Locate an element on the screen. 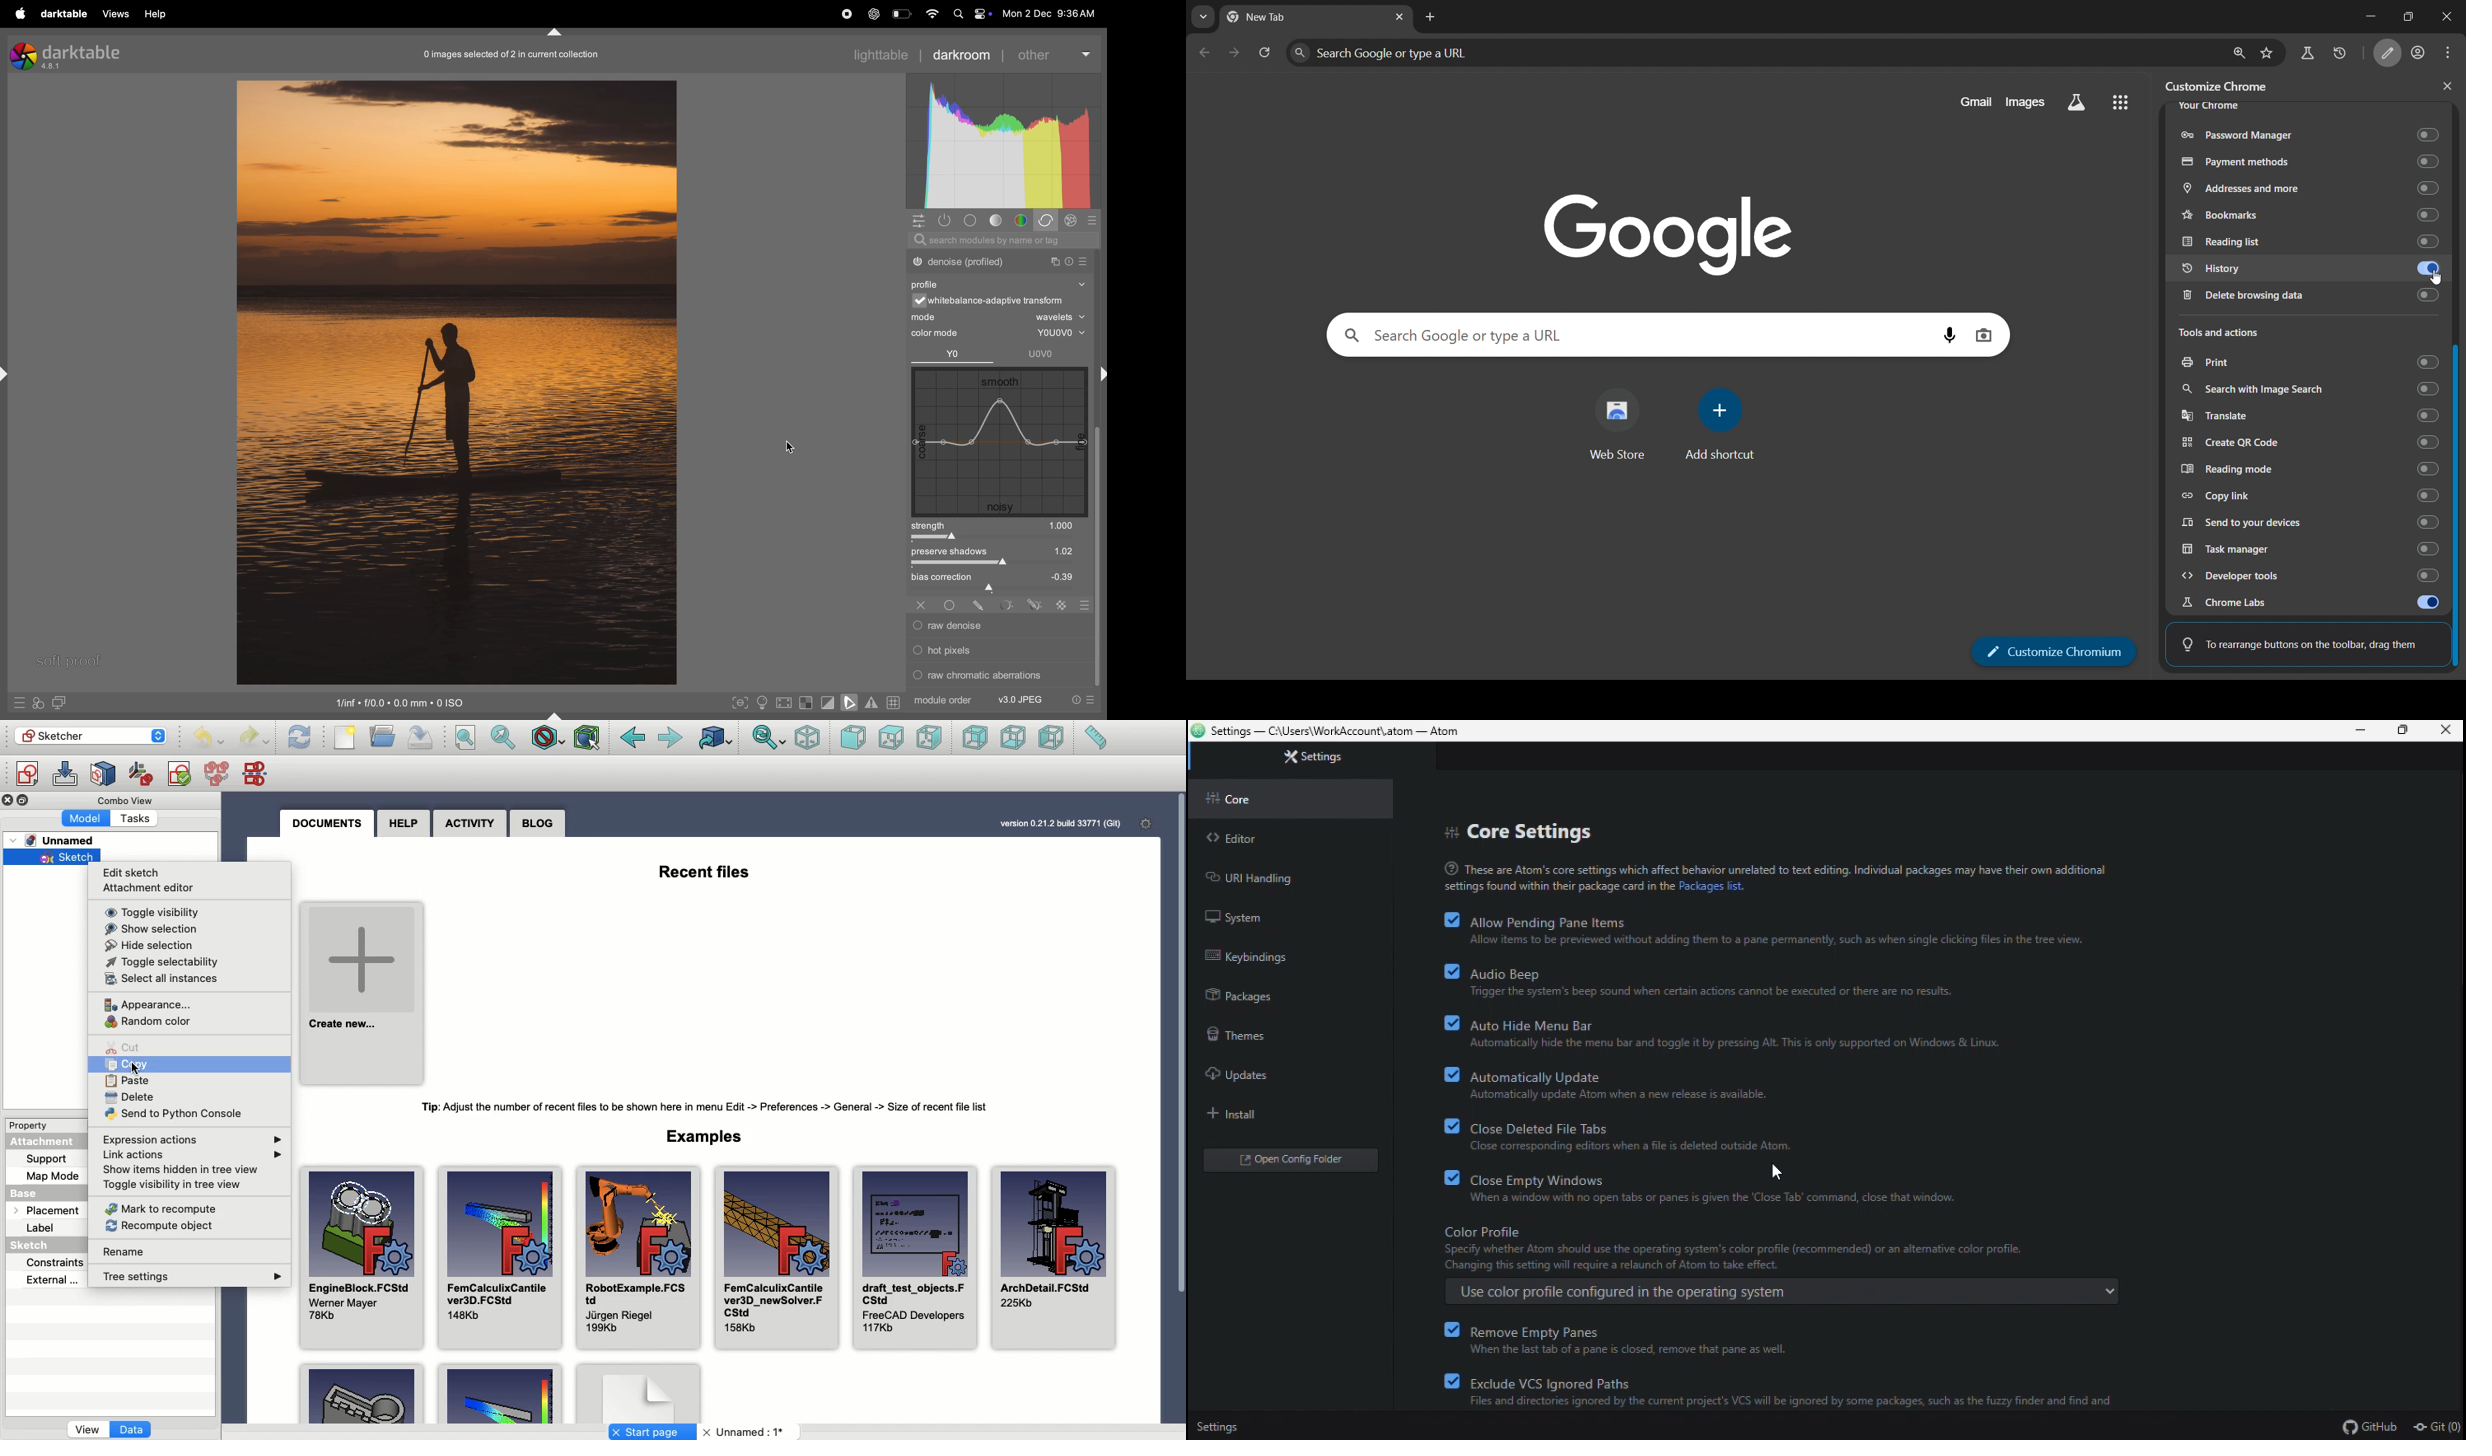  Bottom is located at coordinates (1012, 737).